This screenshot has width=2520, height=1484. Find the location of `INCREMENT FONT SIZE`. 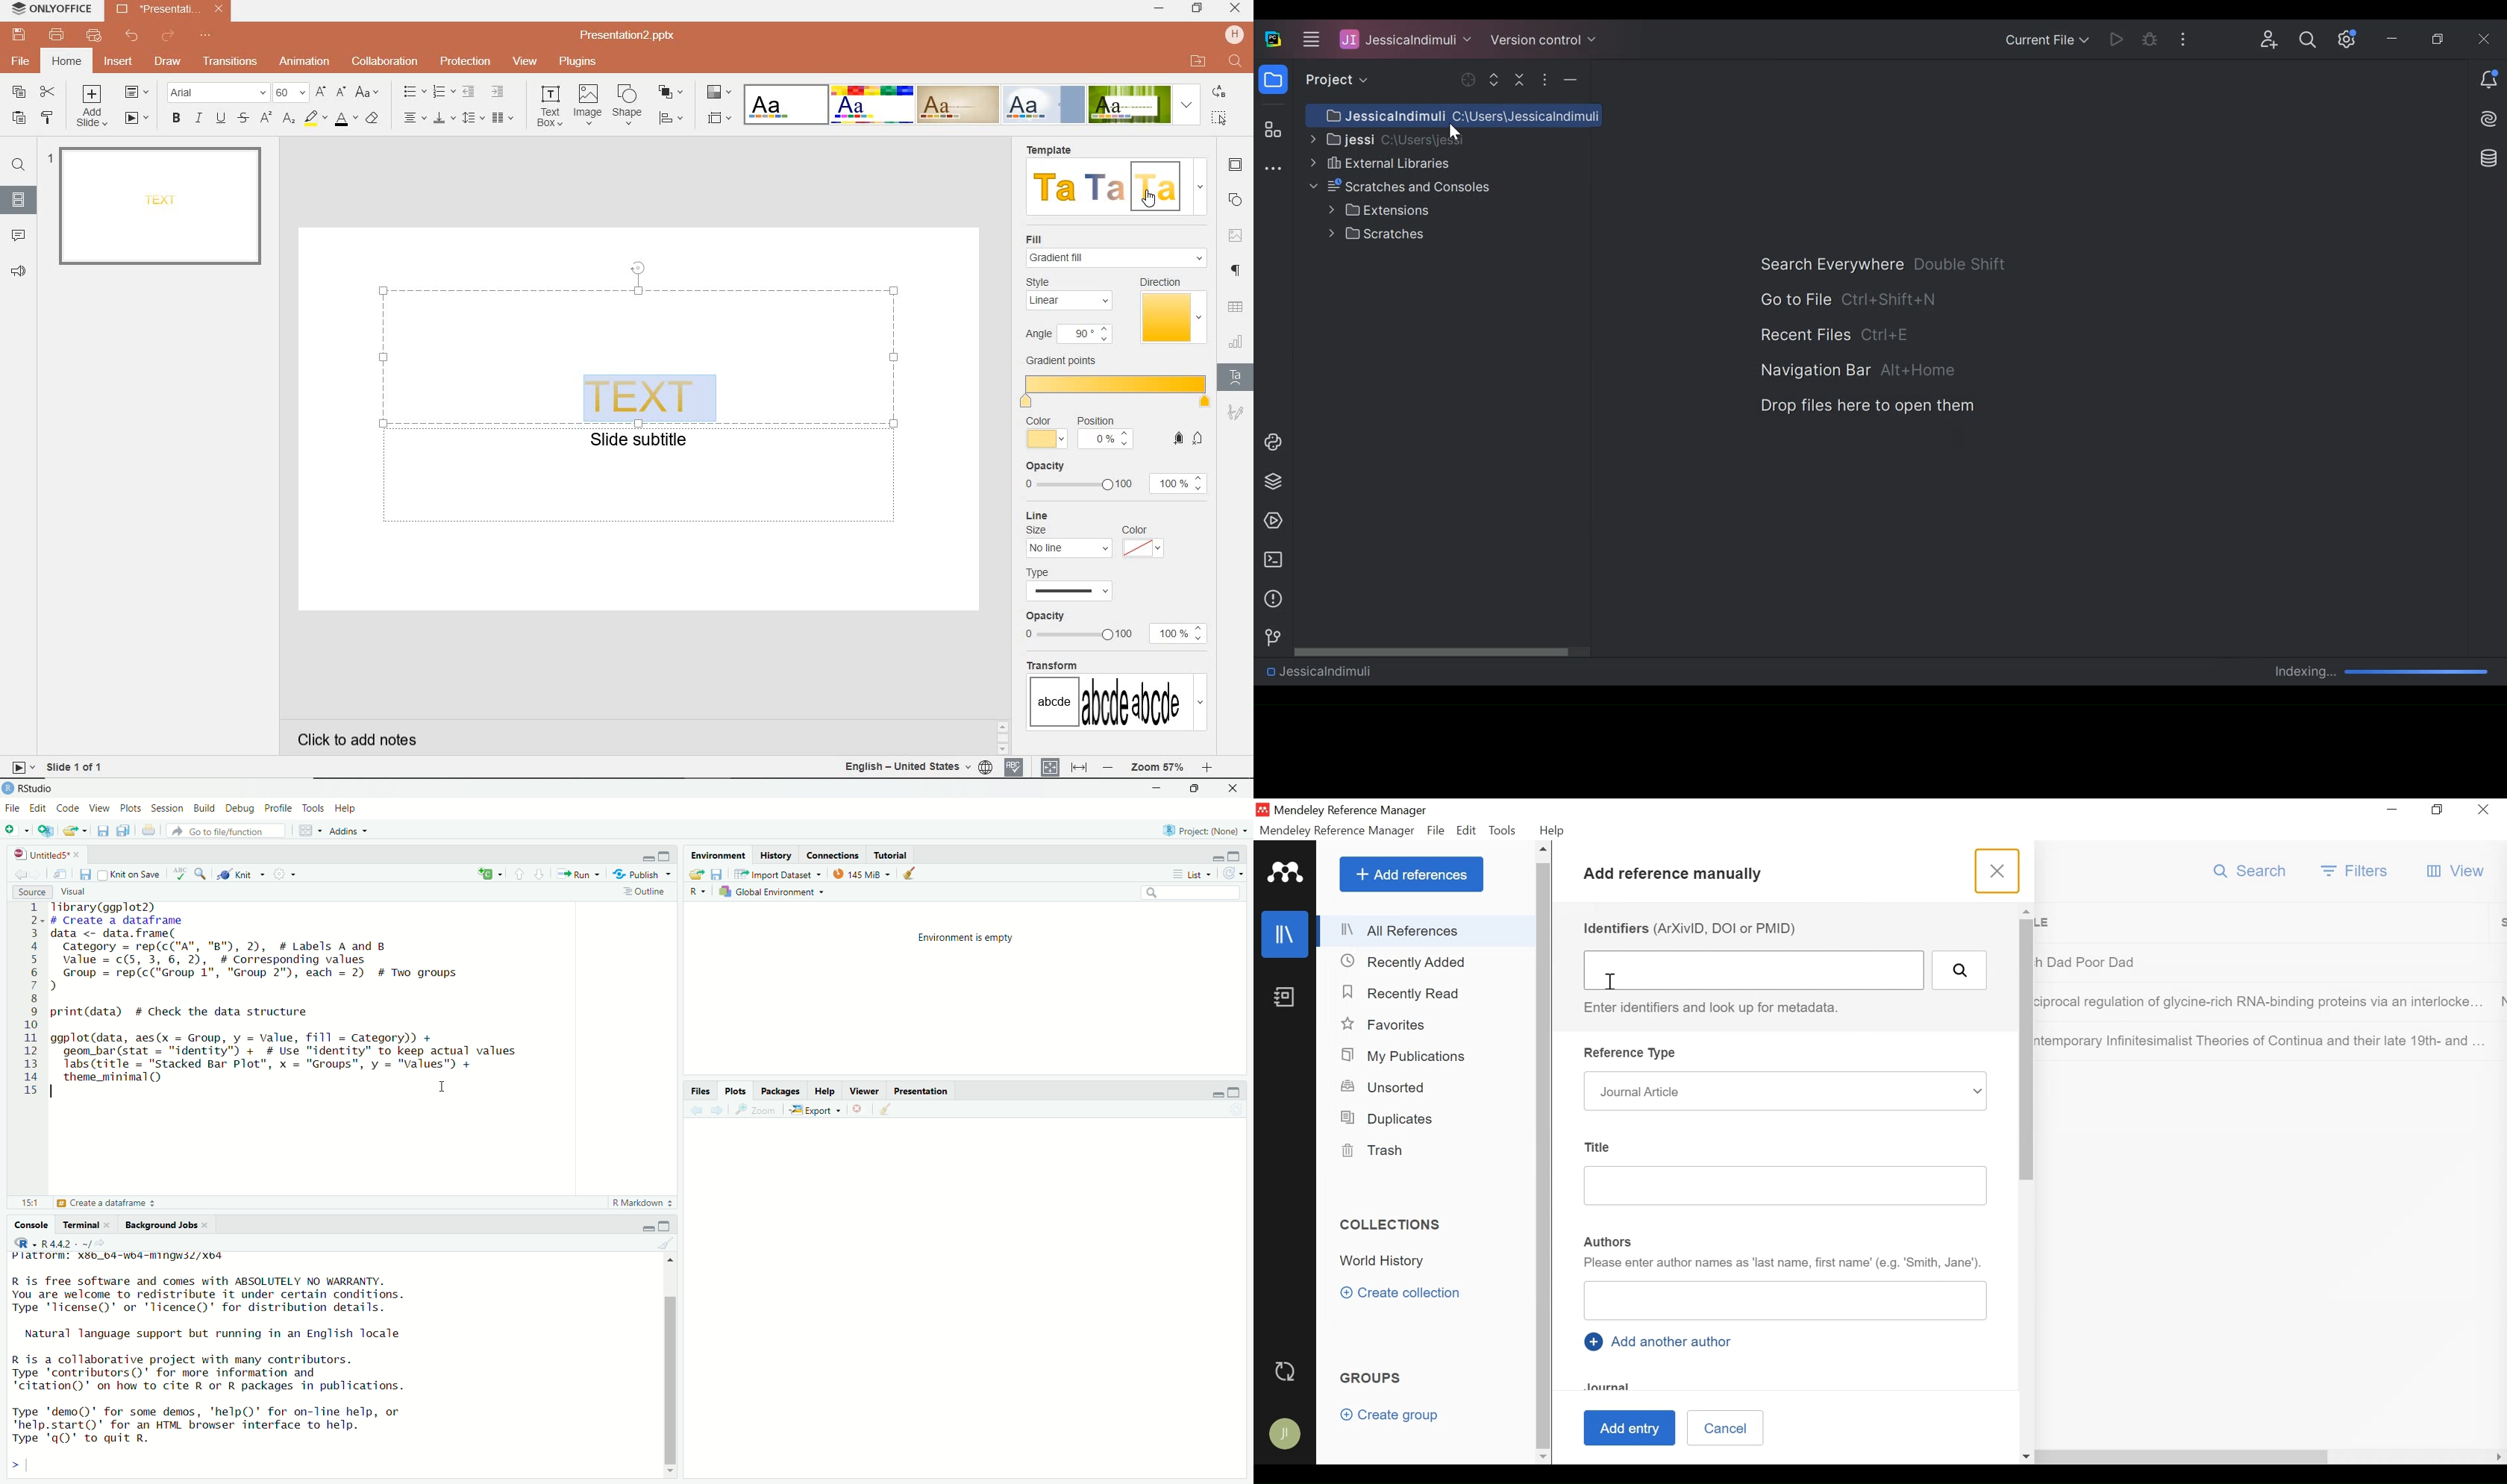

INCREMENT FONT SIZE is located at coordinates (321, 93).